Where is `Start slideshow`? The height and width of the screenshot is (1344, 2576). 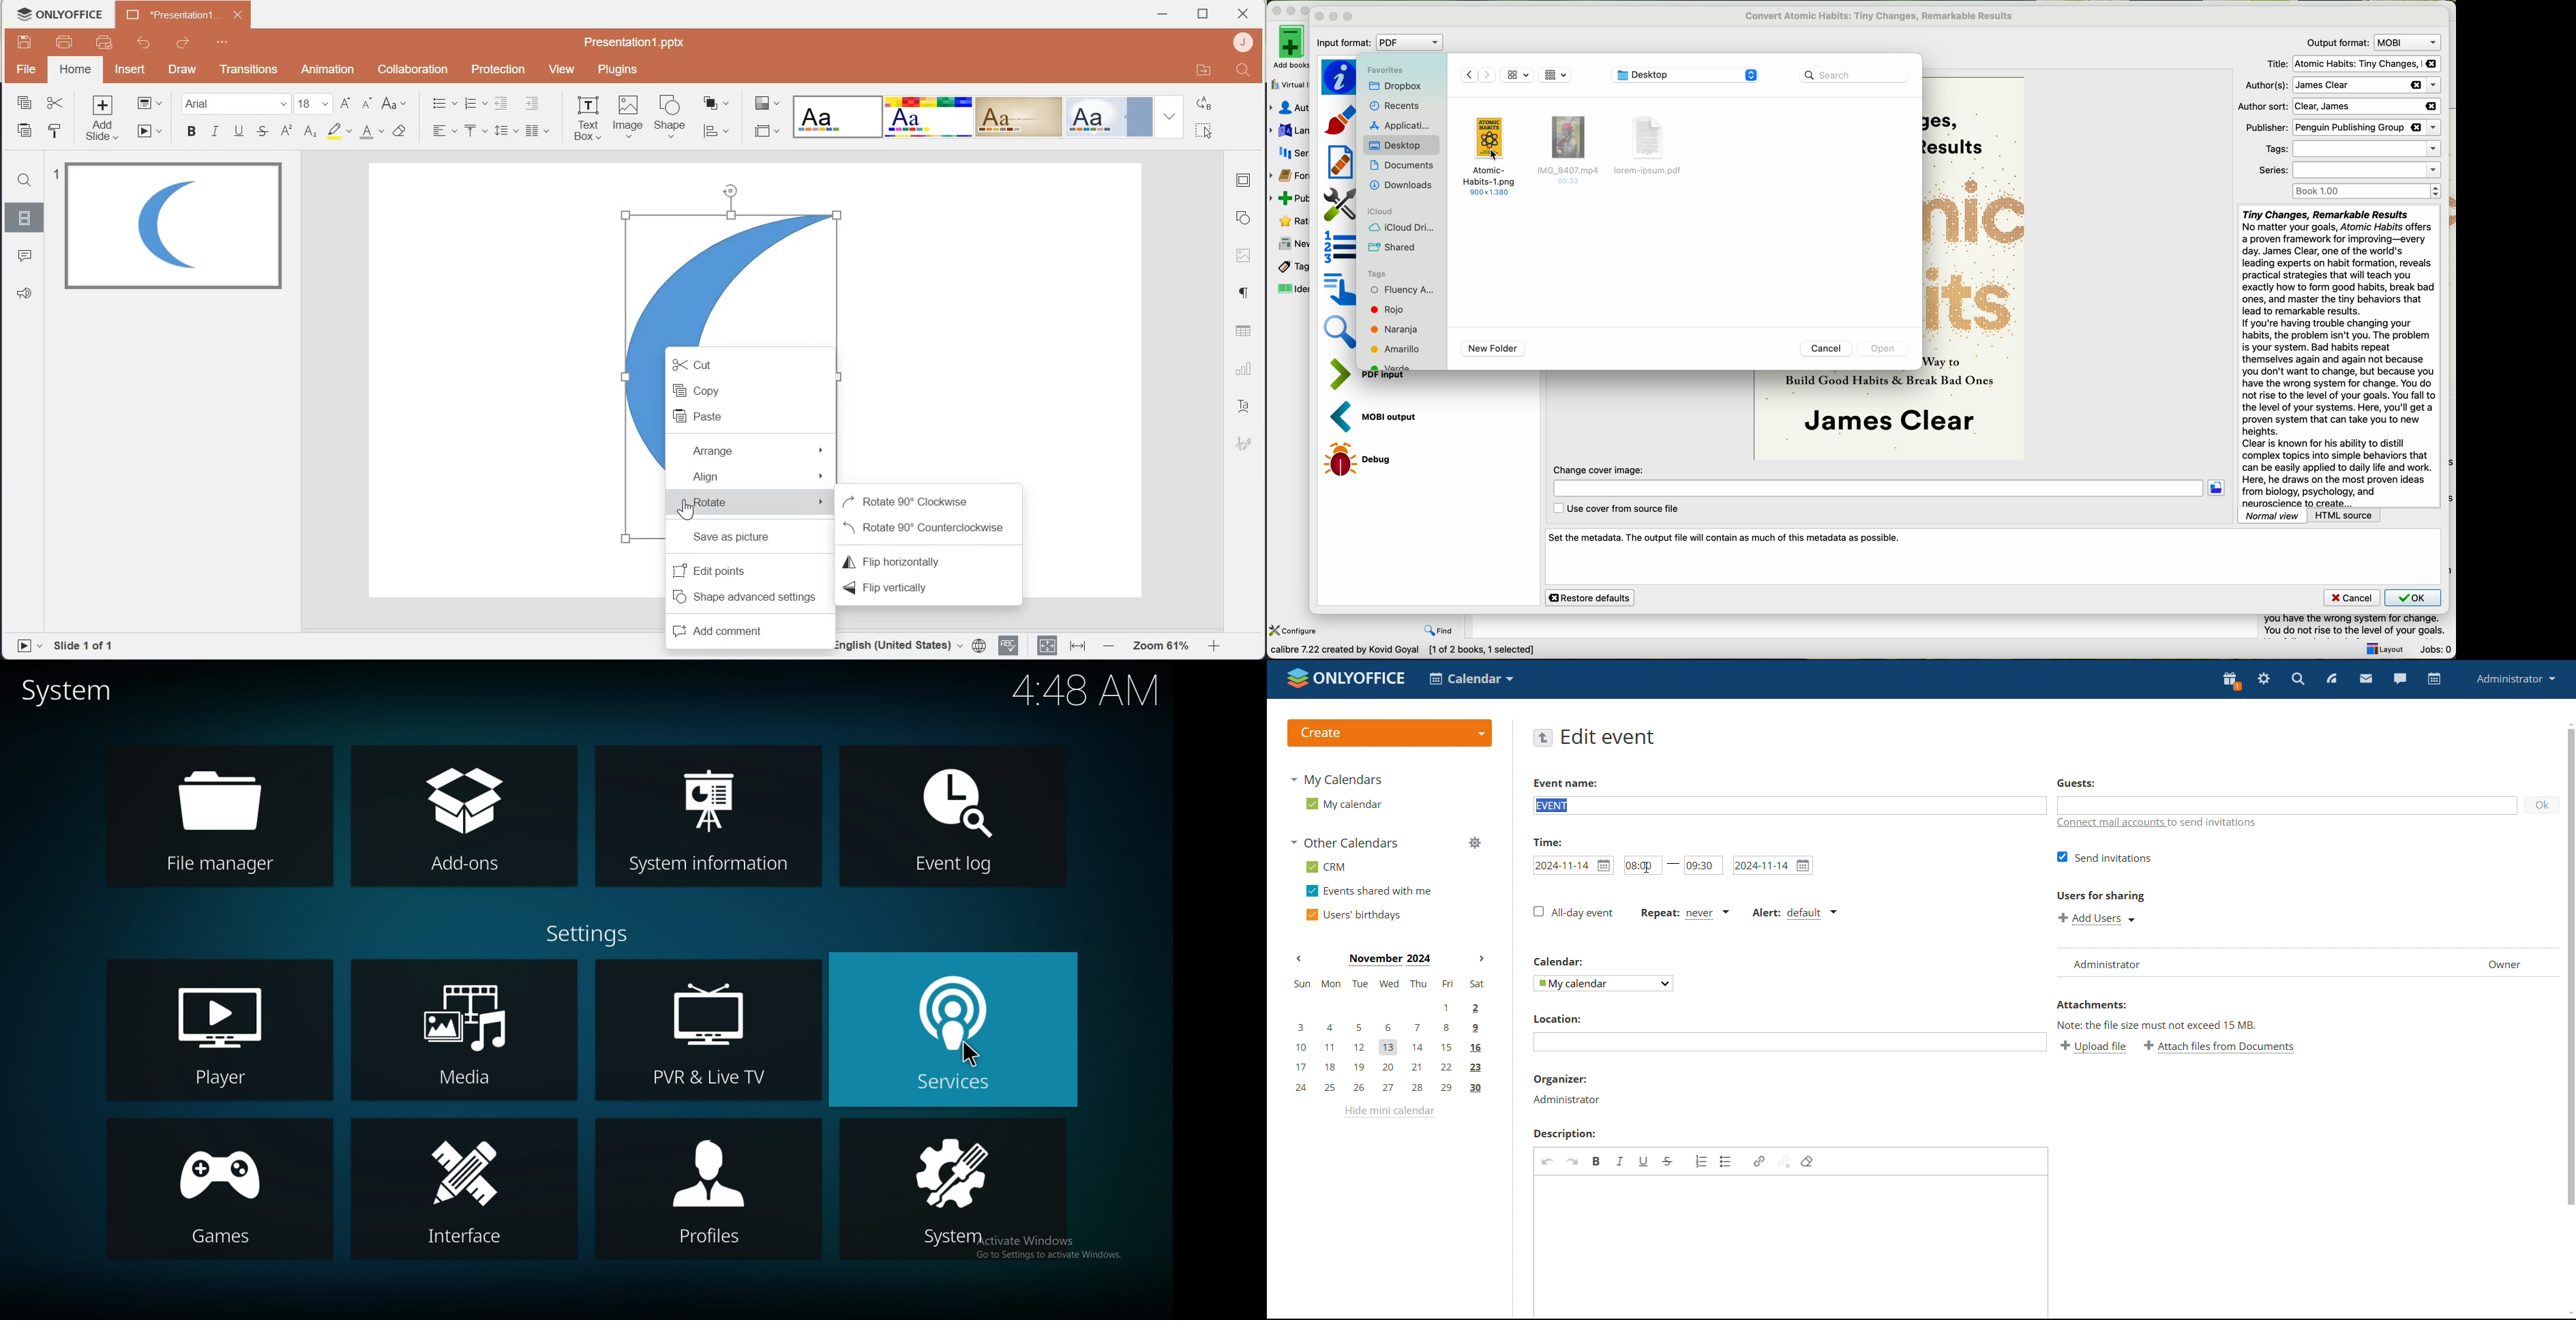
Start slideshow is located at coordinates (151, 131).